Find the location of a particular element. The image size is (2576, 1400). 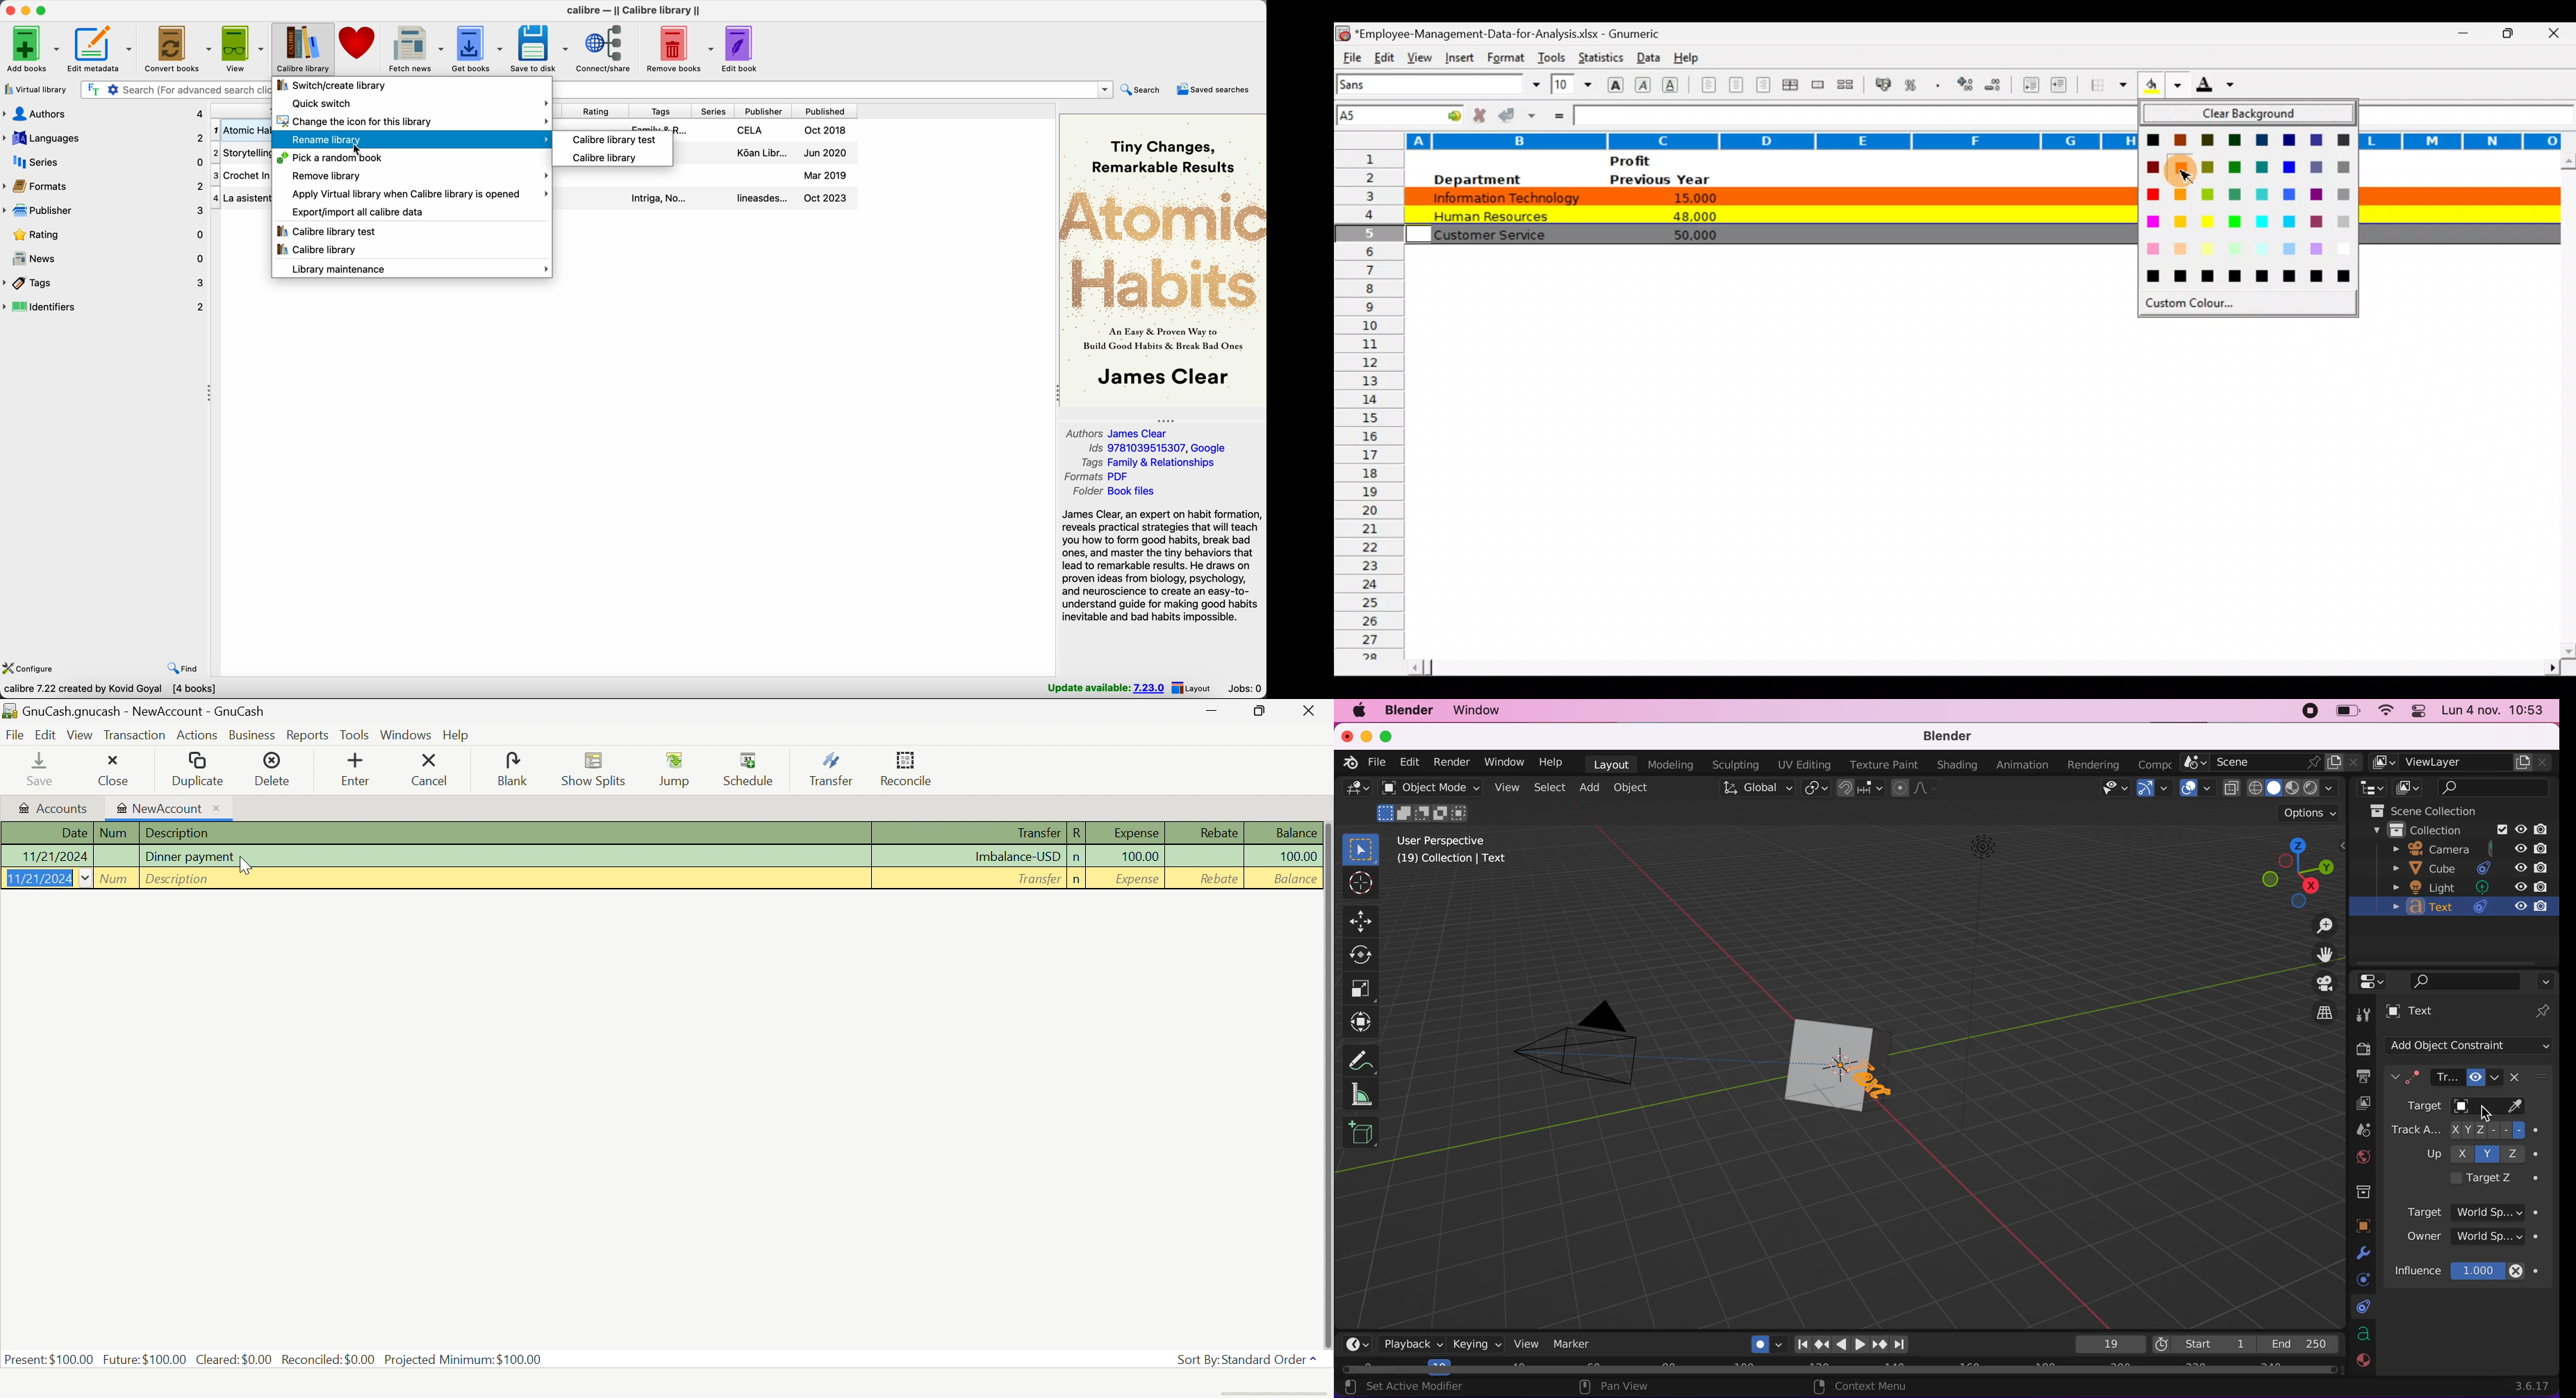

tags is located at coordinates (105, 284).